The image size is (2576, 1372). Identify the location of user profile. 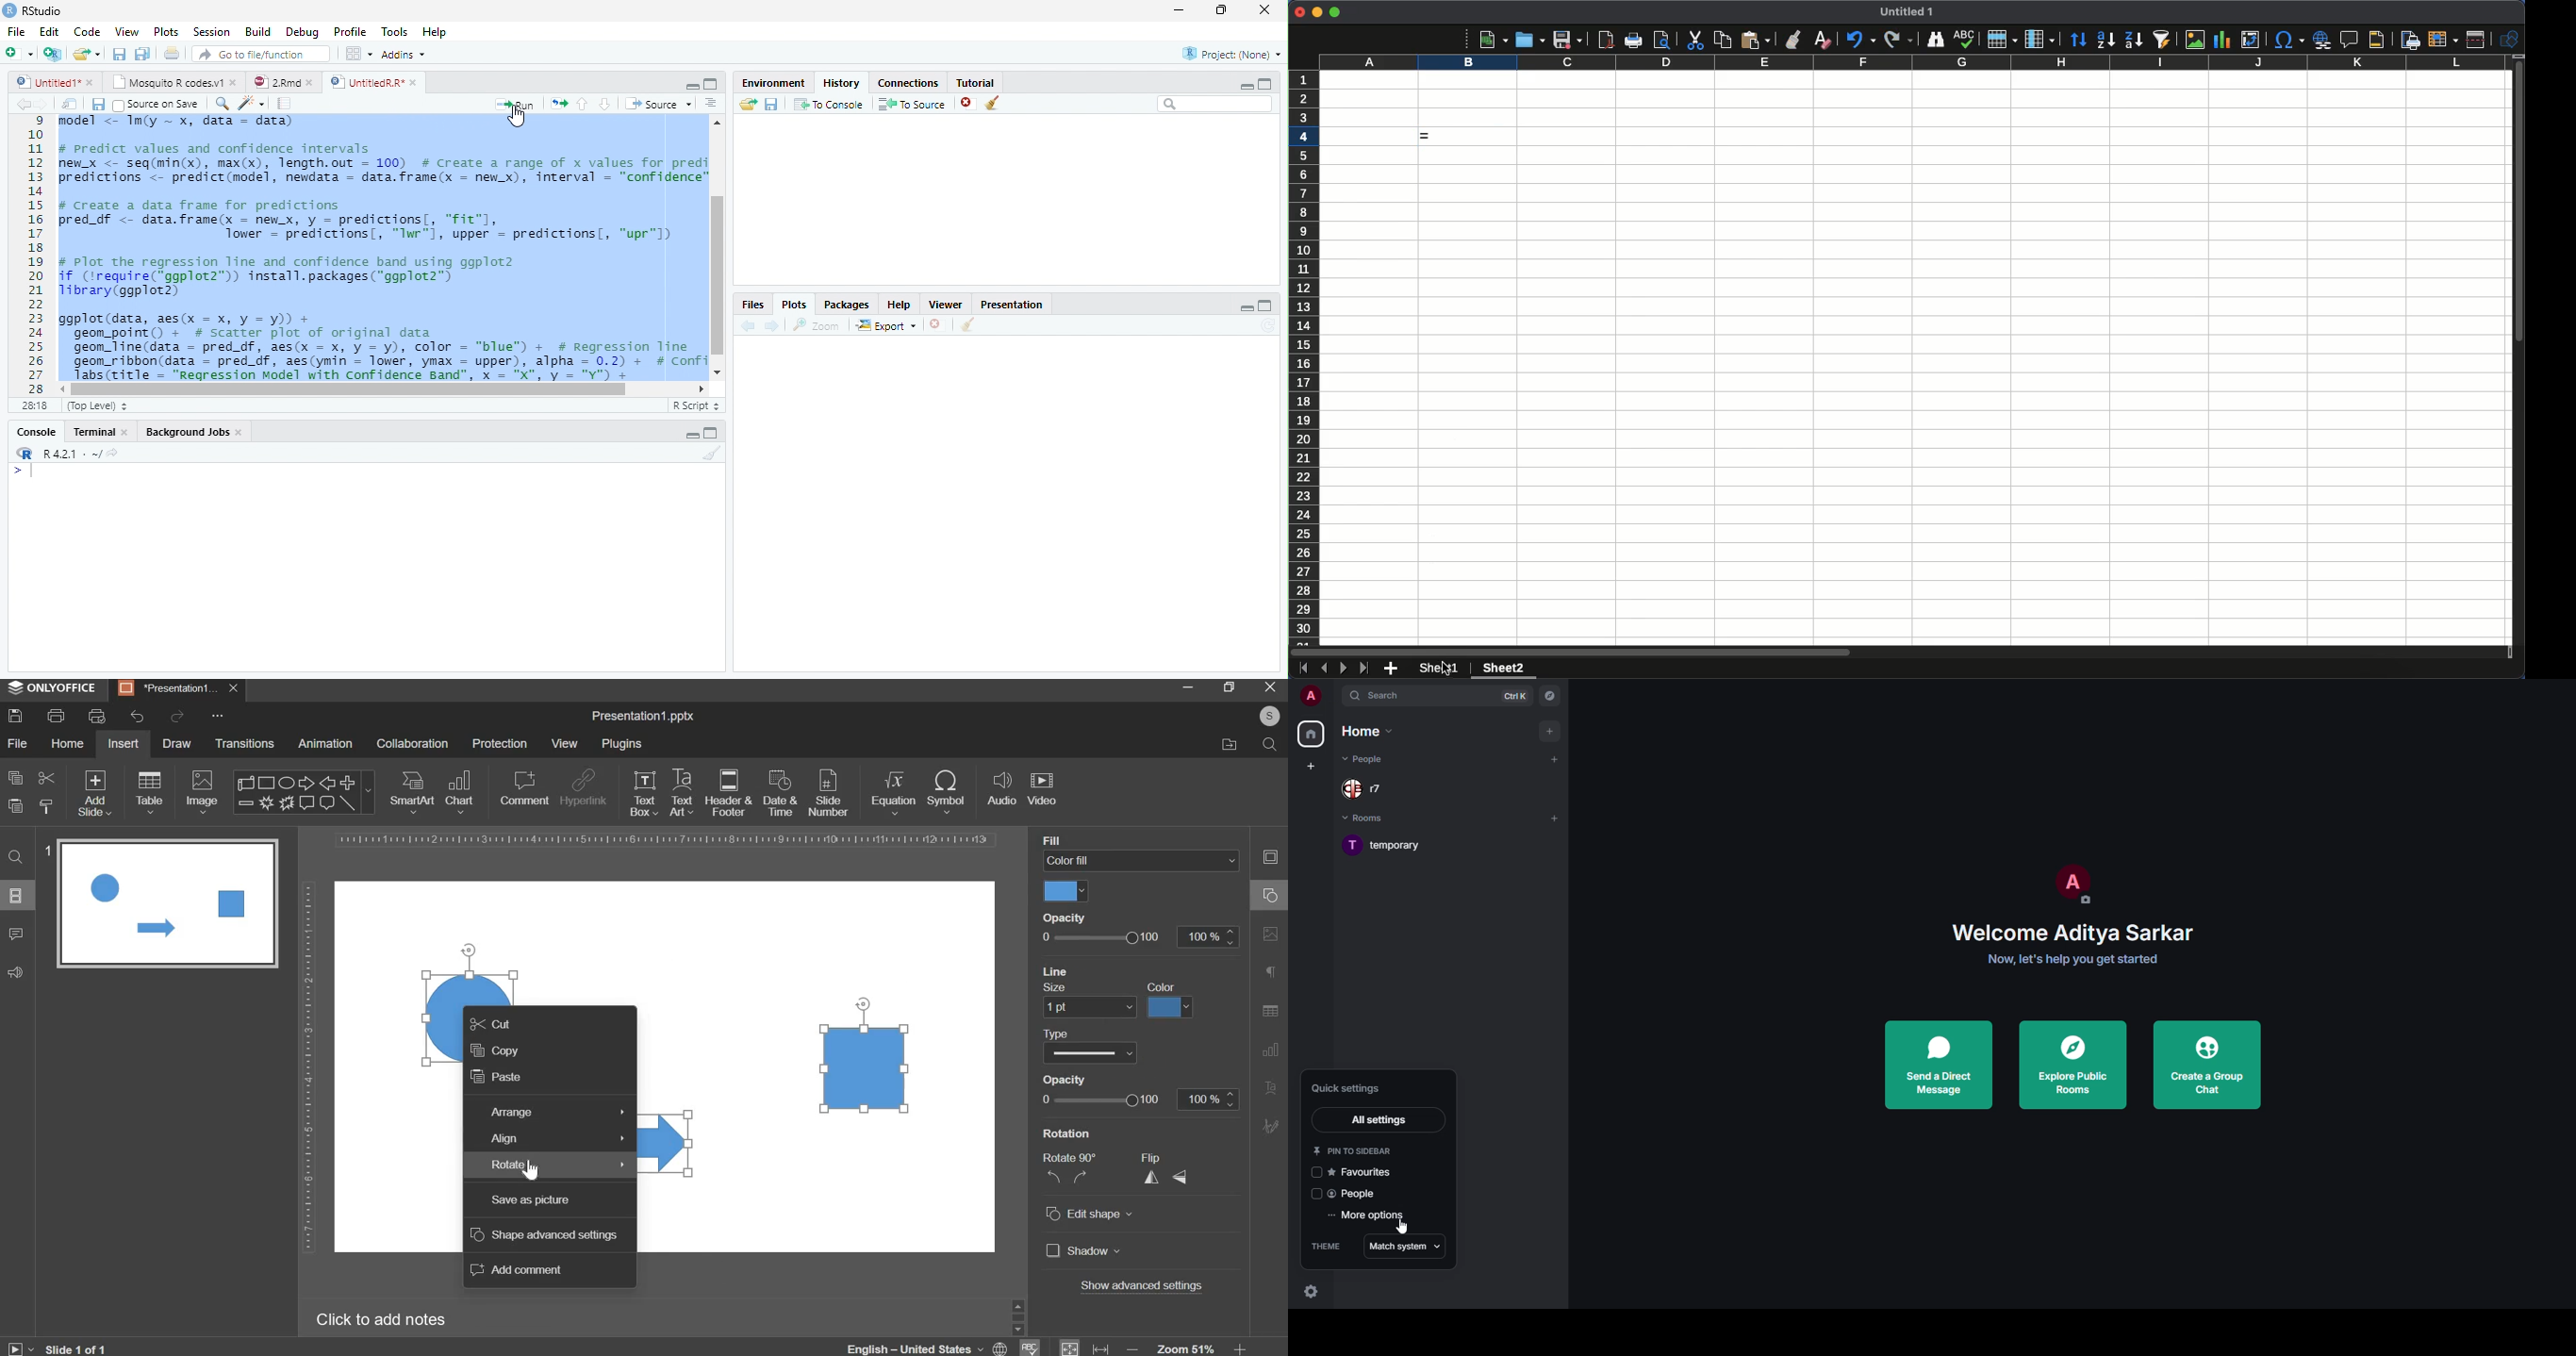
(1266, 717).